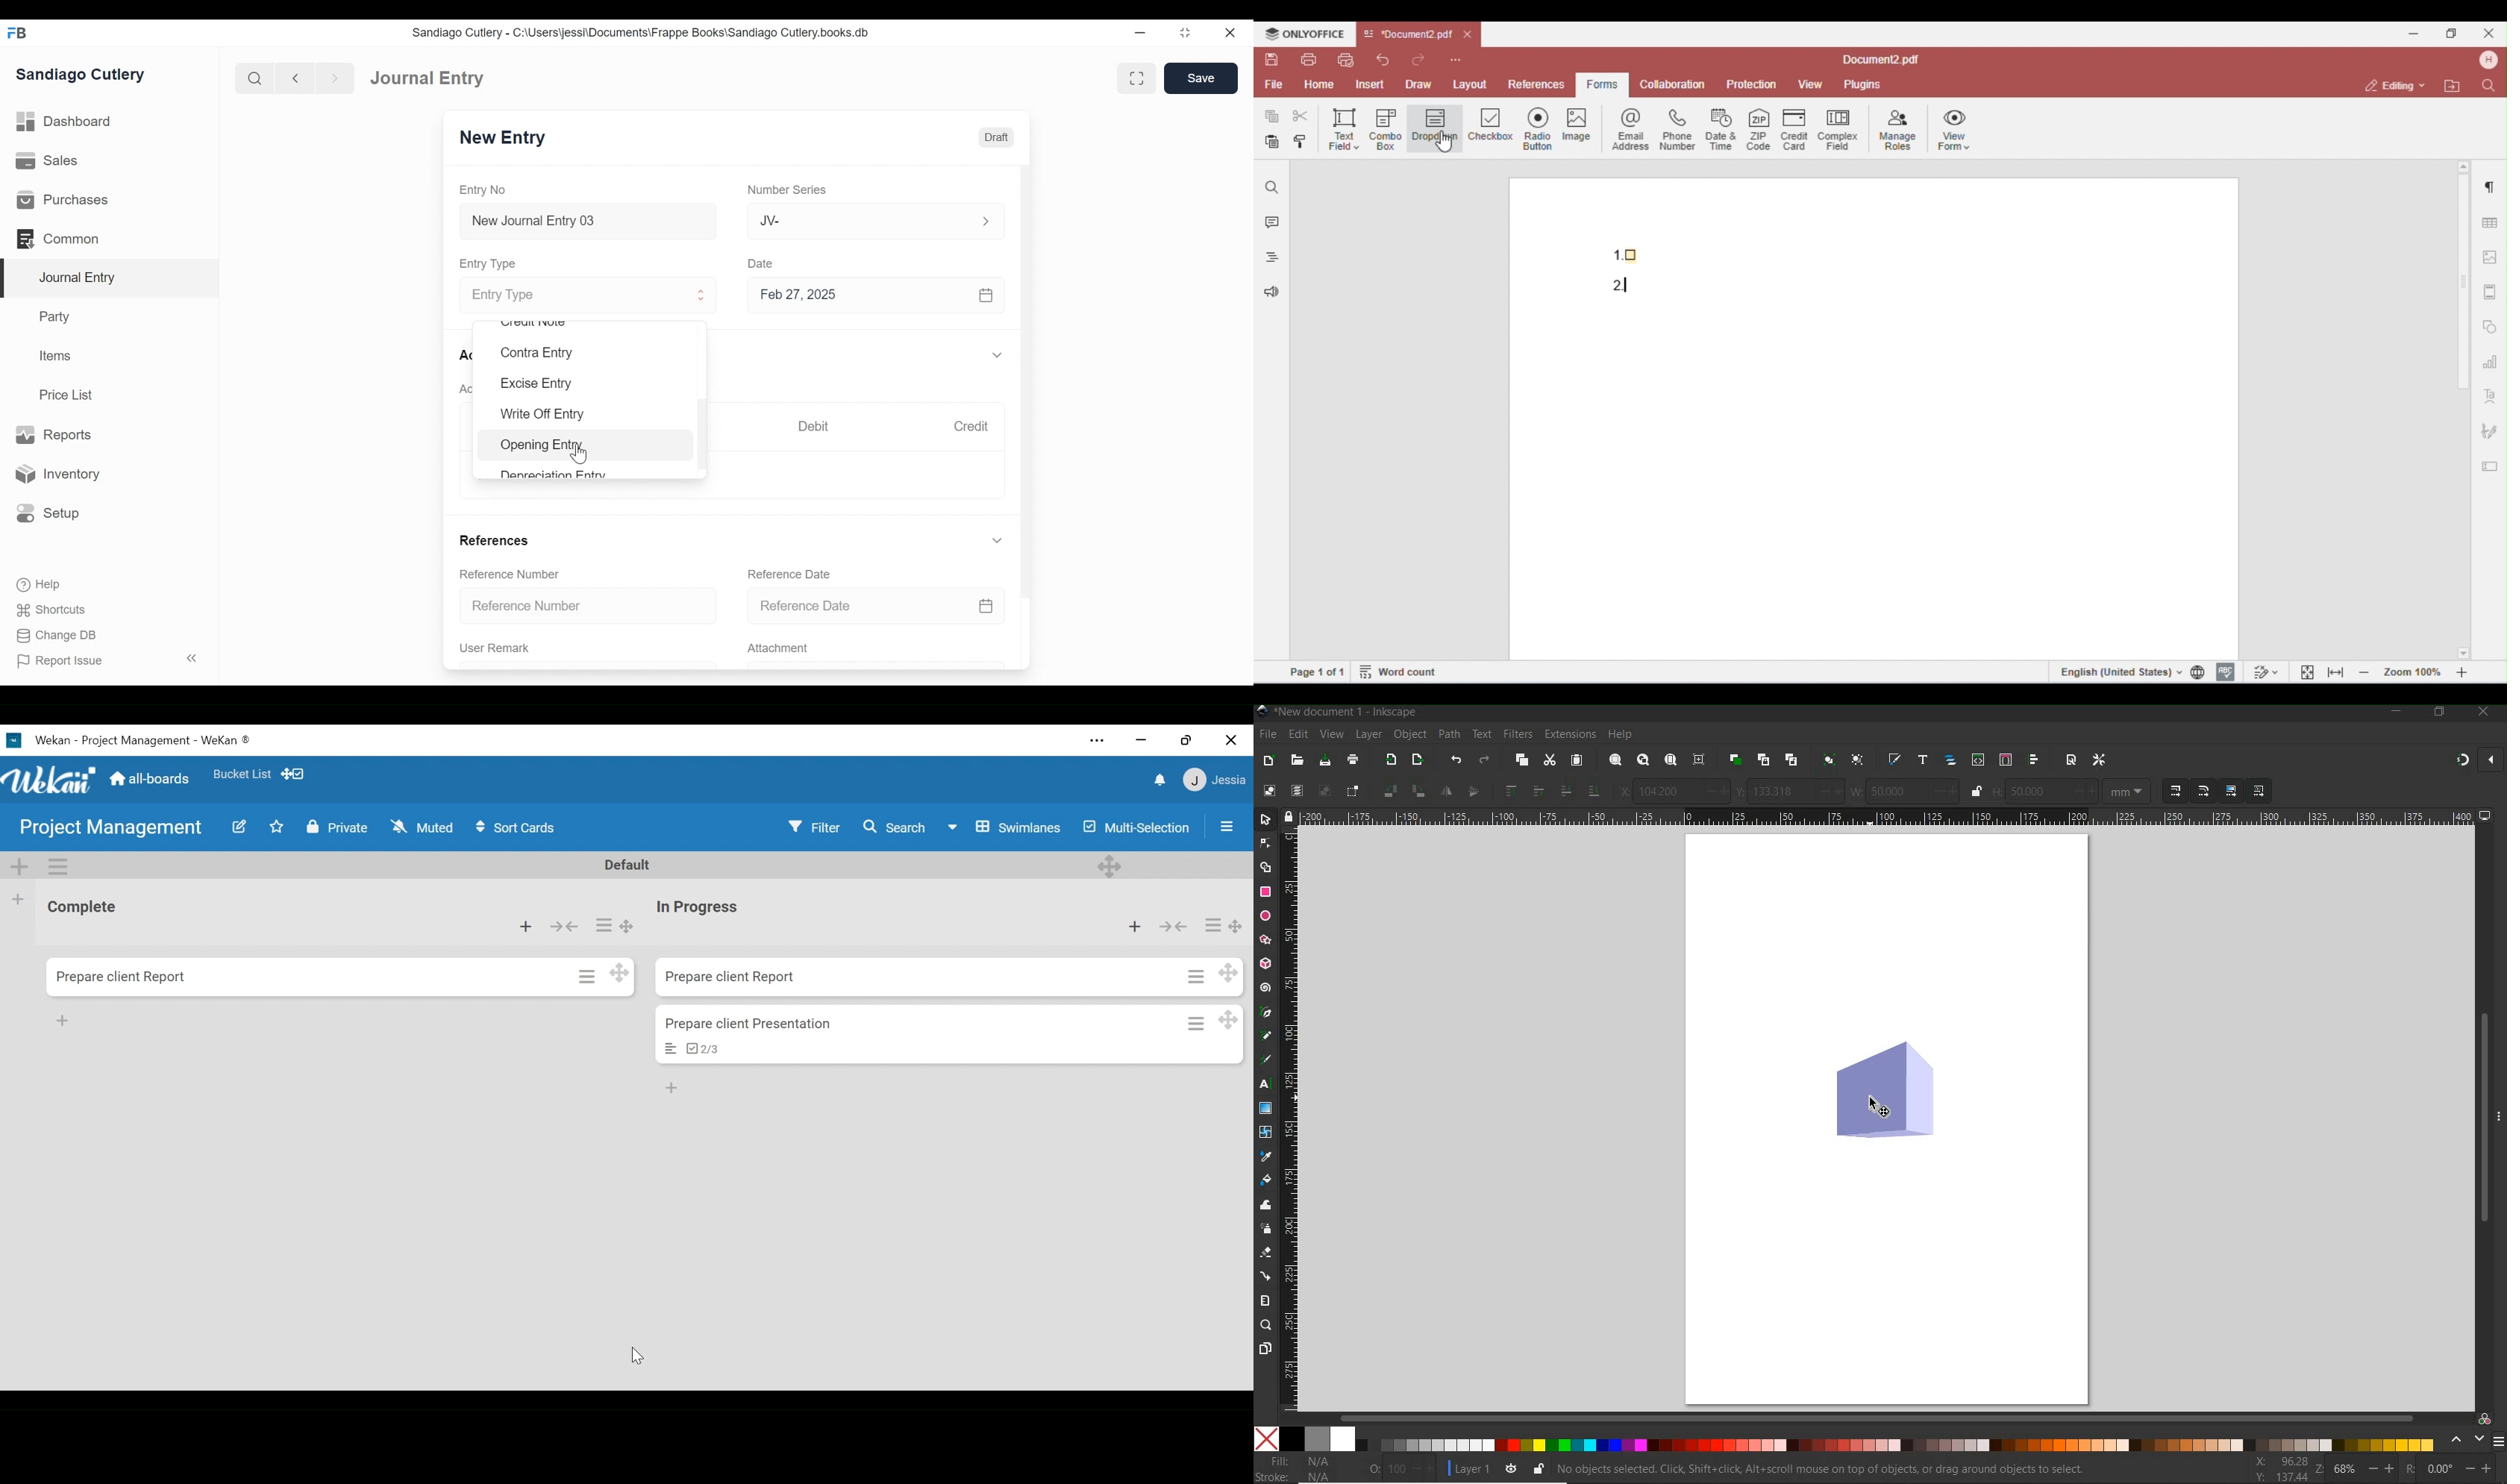 The width and height of the screenshot is (2520, 1484). I want to click on Cursor, so click(578, 455).